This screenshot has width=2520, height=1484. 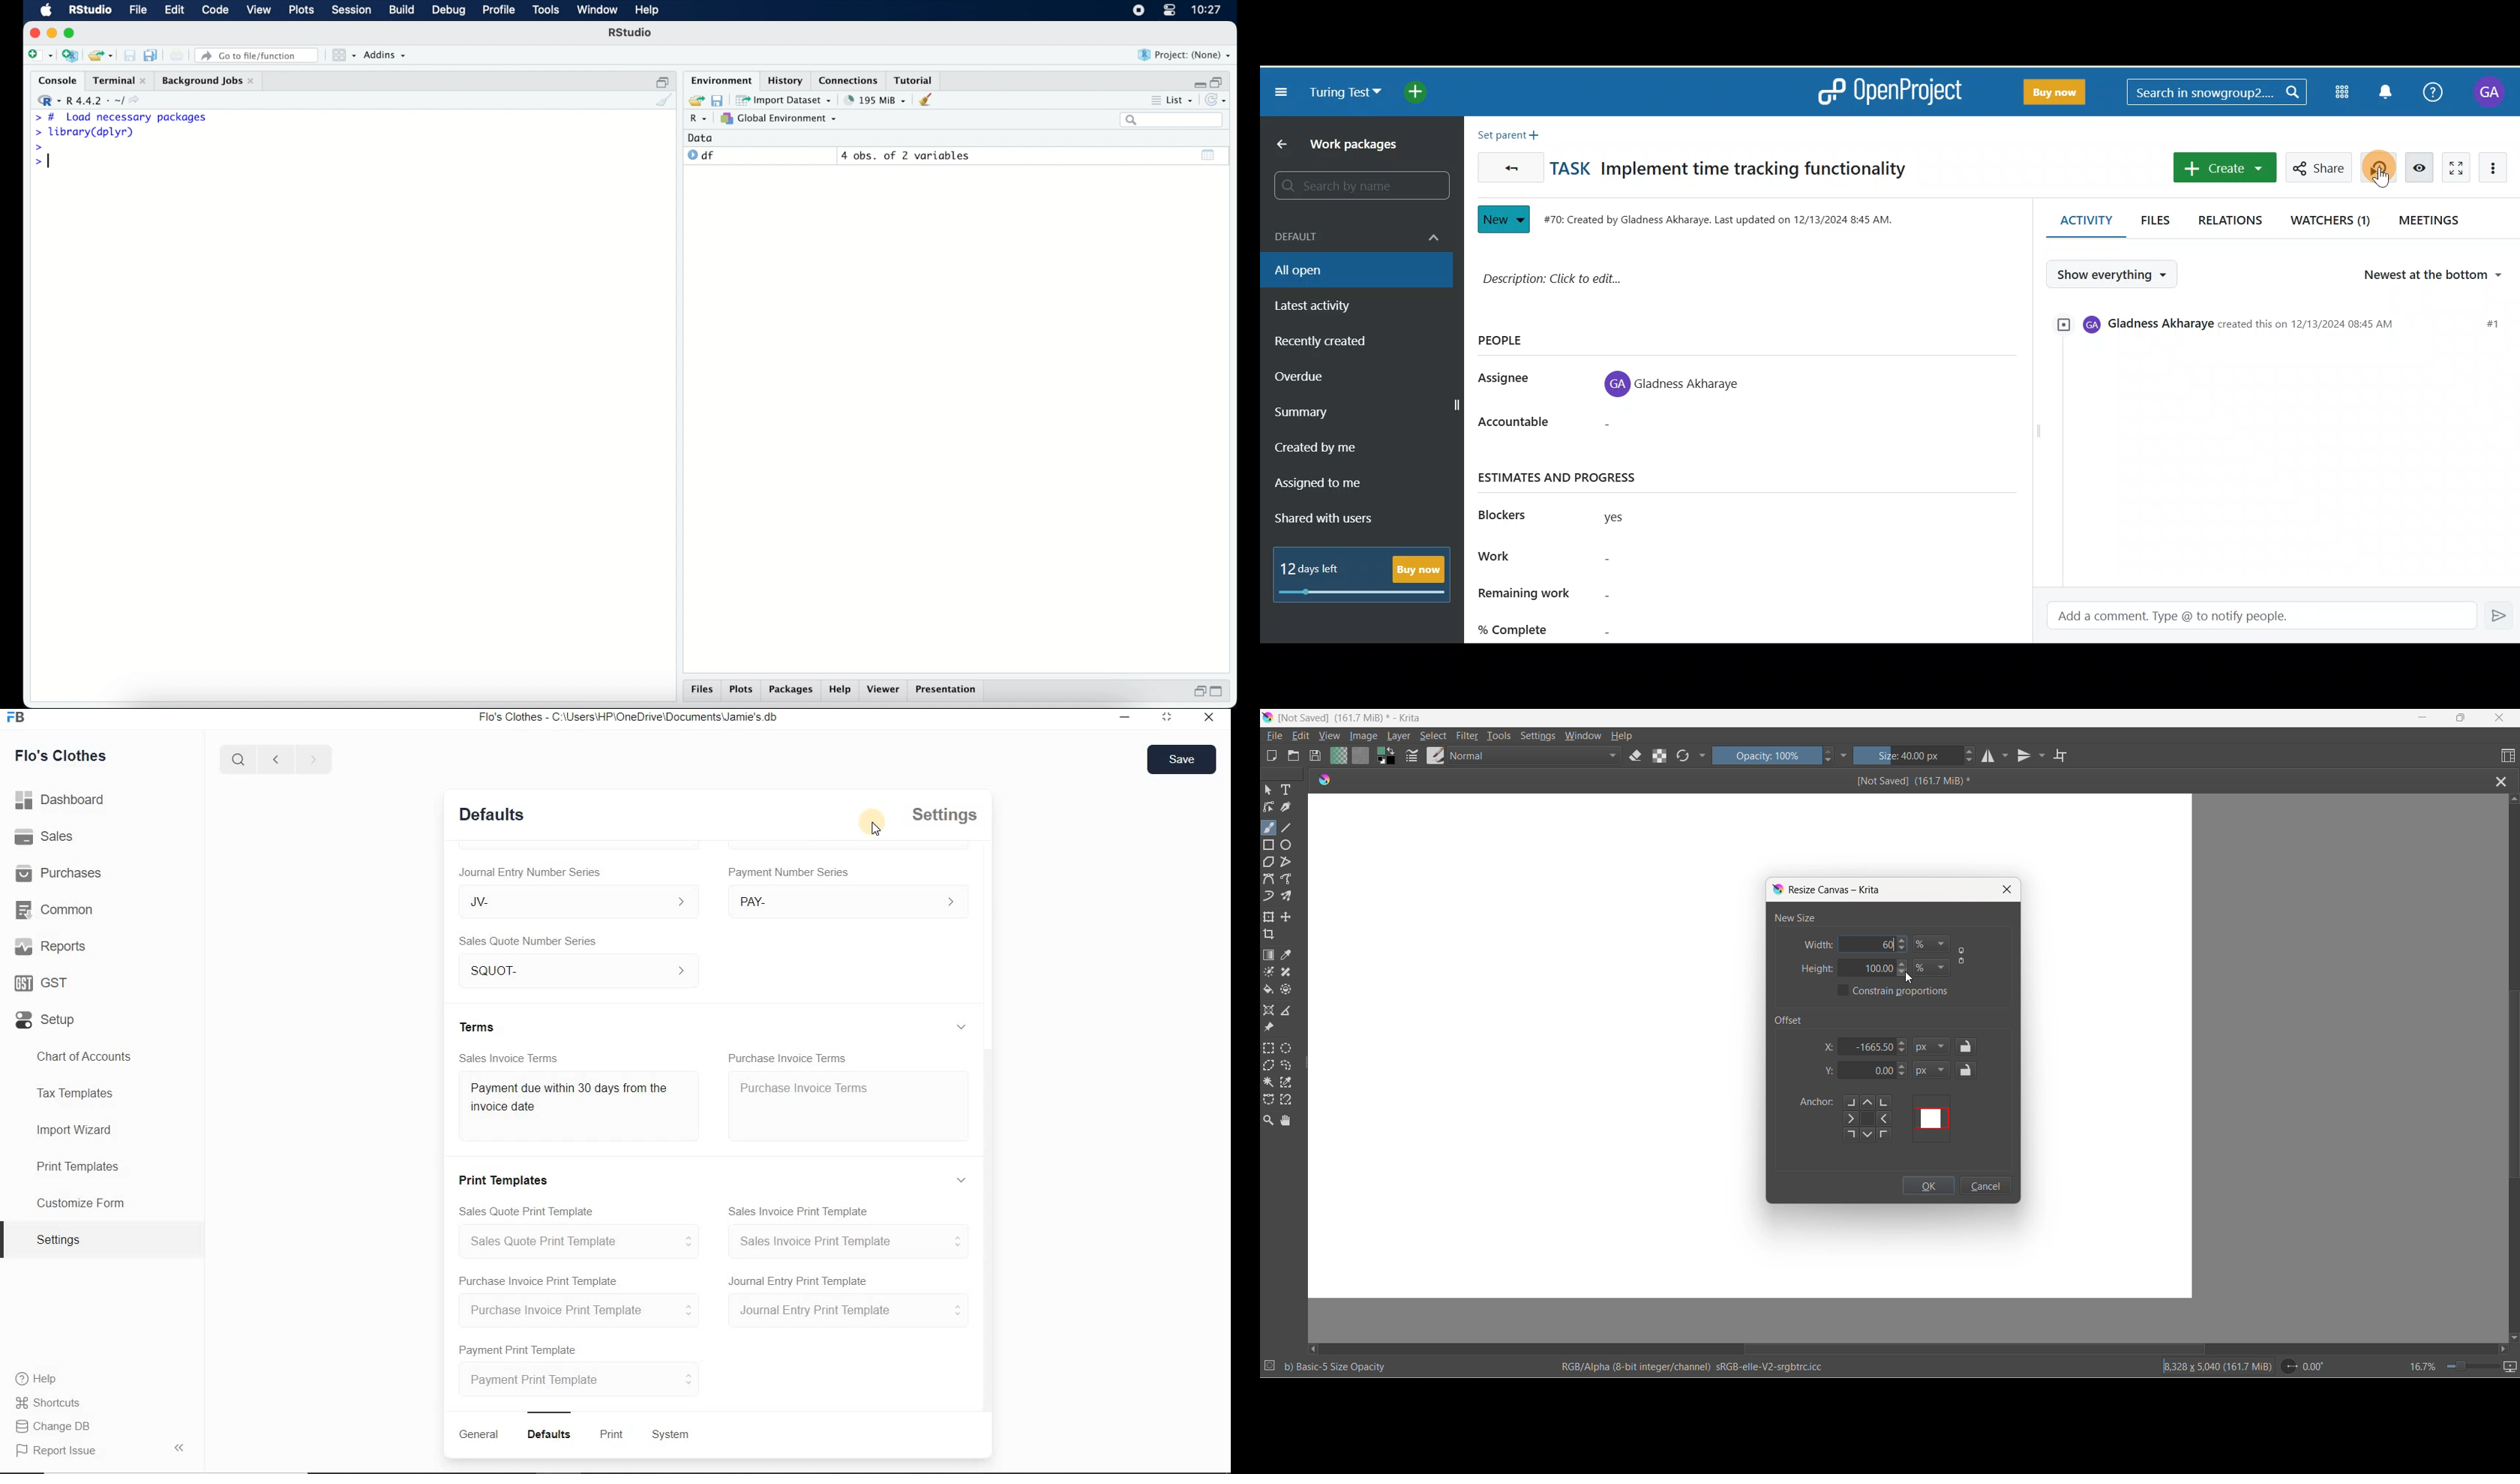 What do you see at coordinates (1347, 269) in the screenshot?
I see `All open` at bounding box center [1347, 269].